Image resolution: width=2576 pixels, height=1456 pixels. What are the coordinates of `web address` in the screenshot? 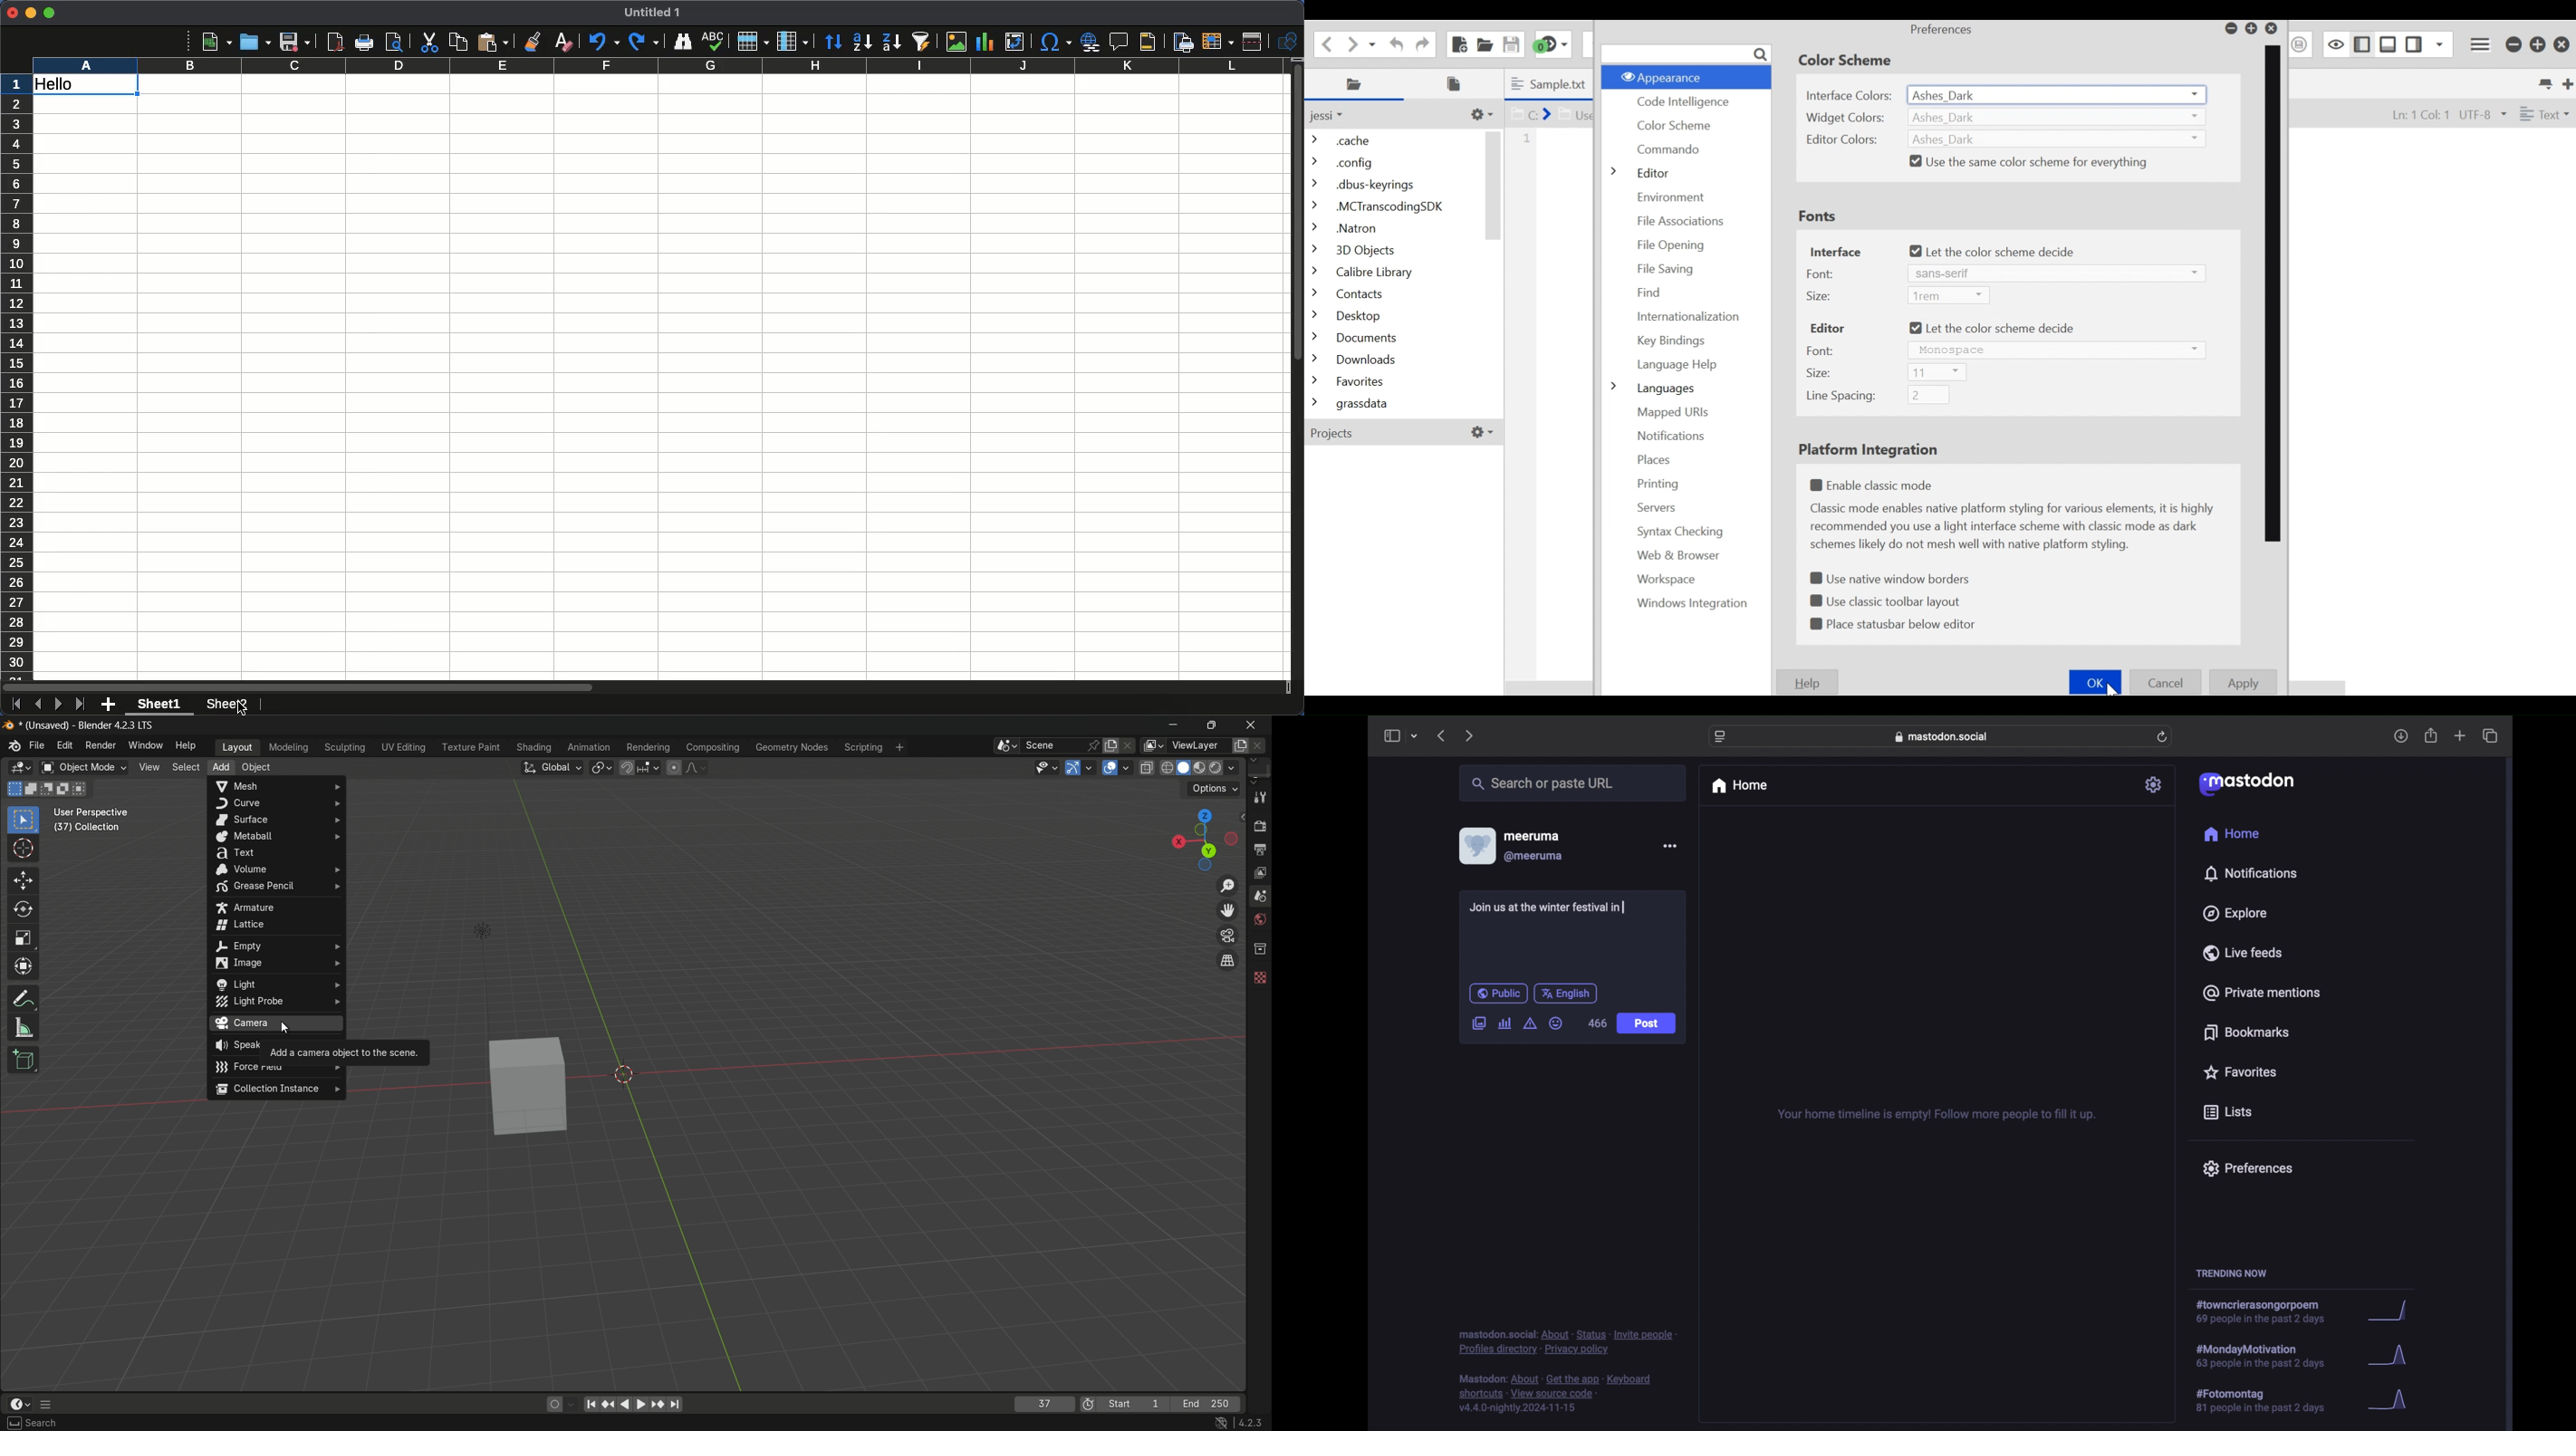 It's located at (1944, 736).